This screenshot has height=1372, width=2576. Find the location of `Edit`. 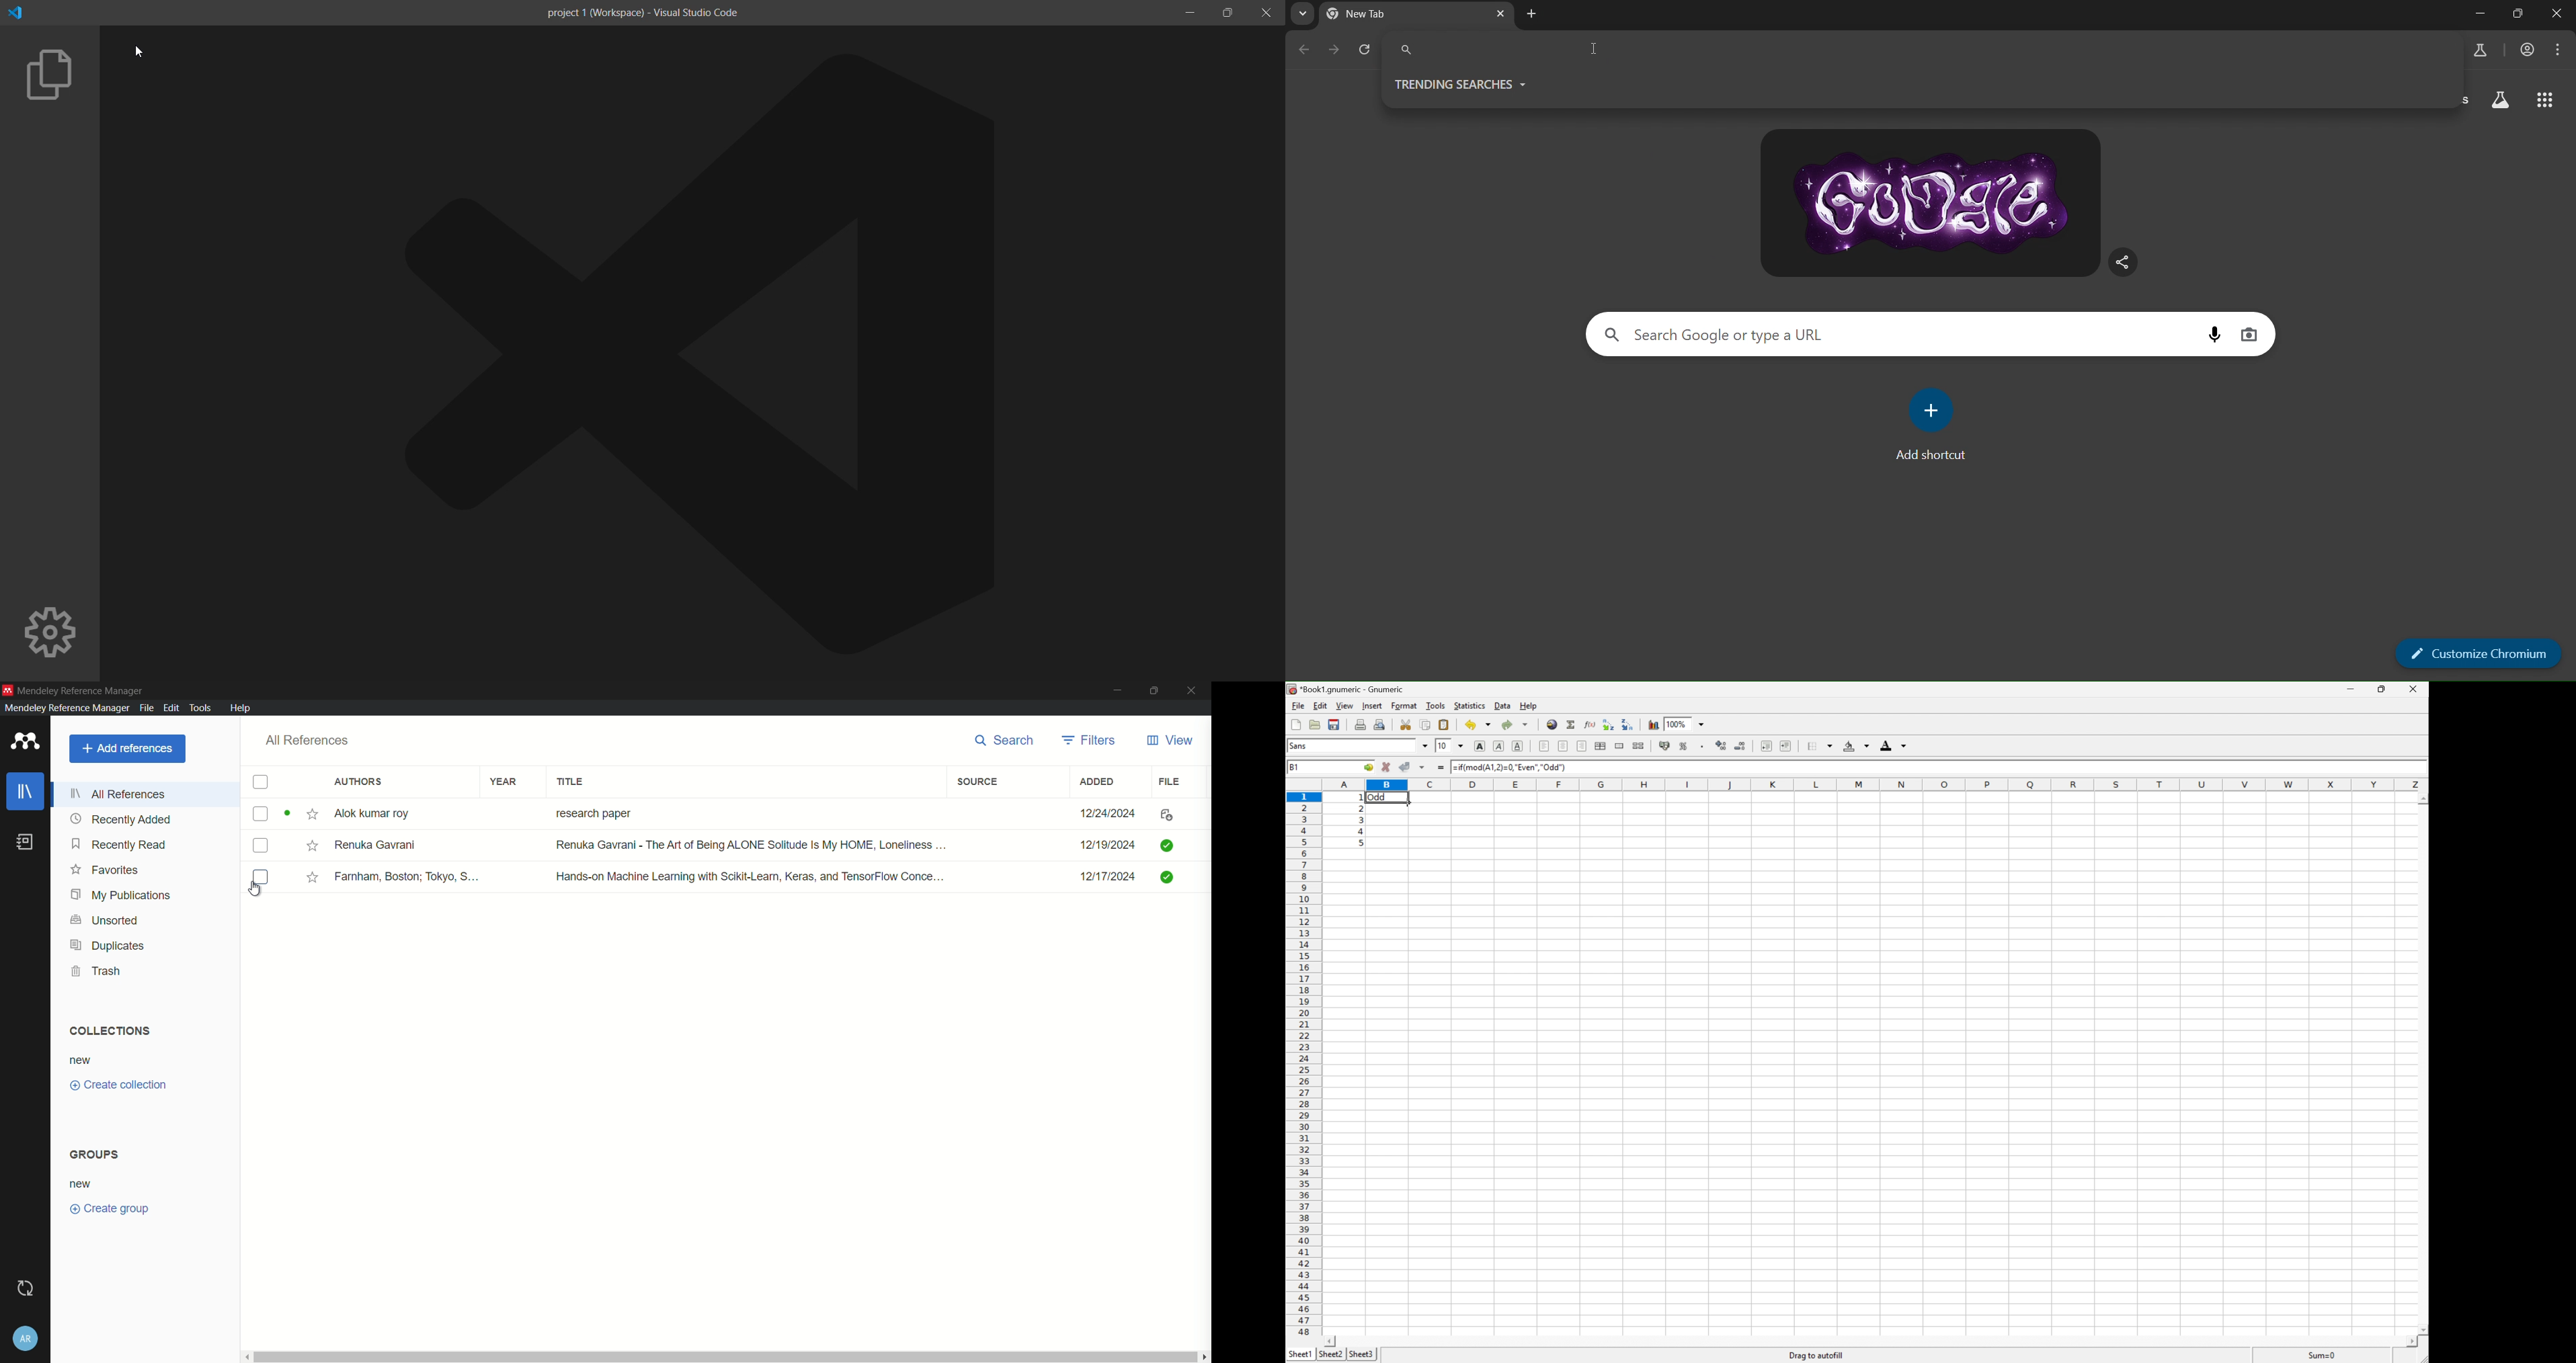

Edit is located at coordinates (1321, 705).